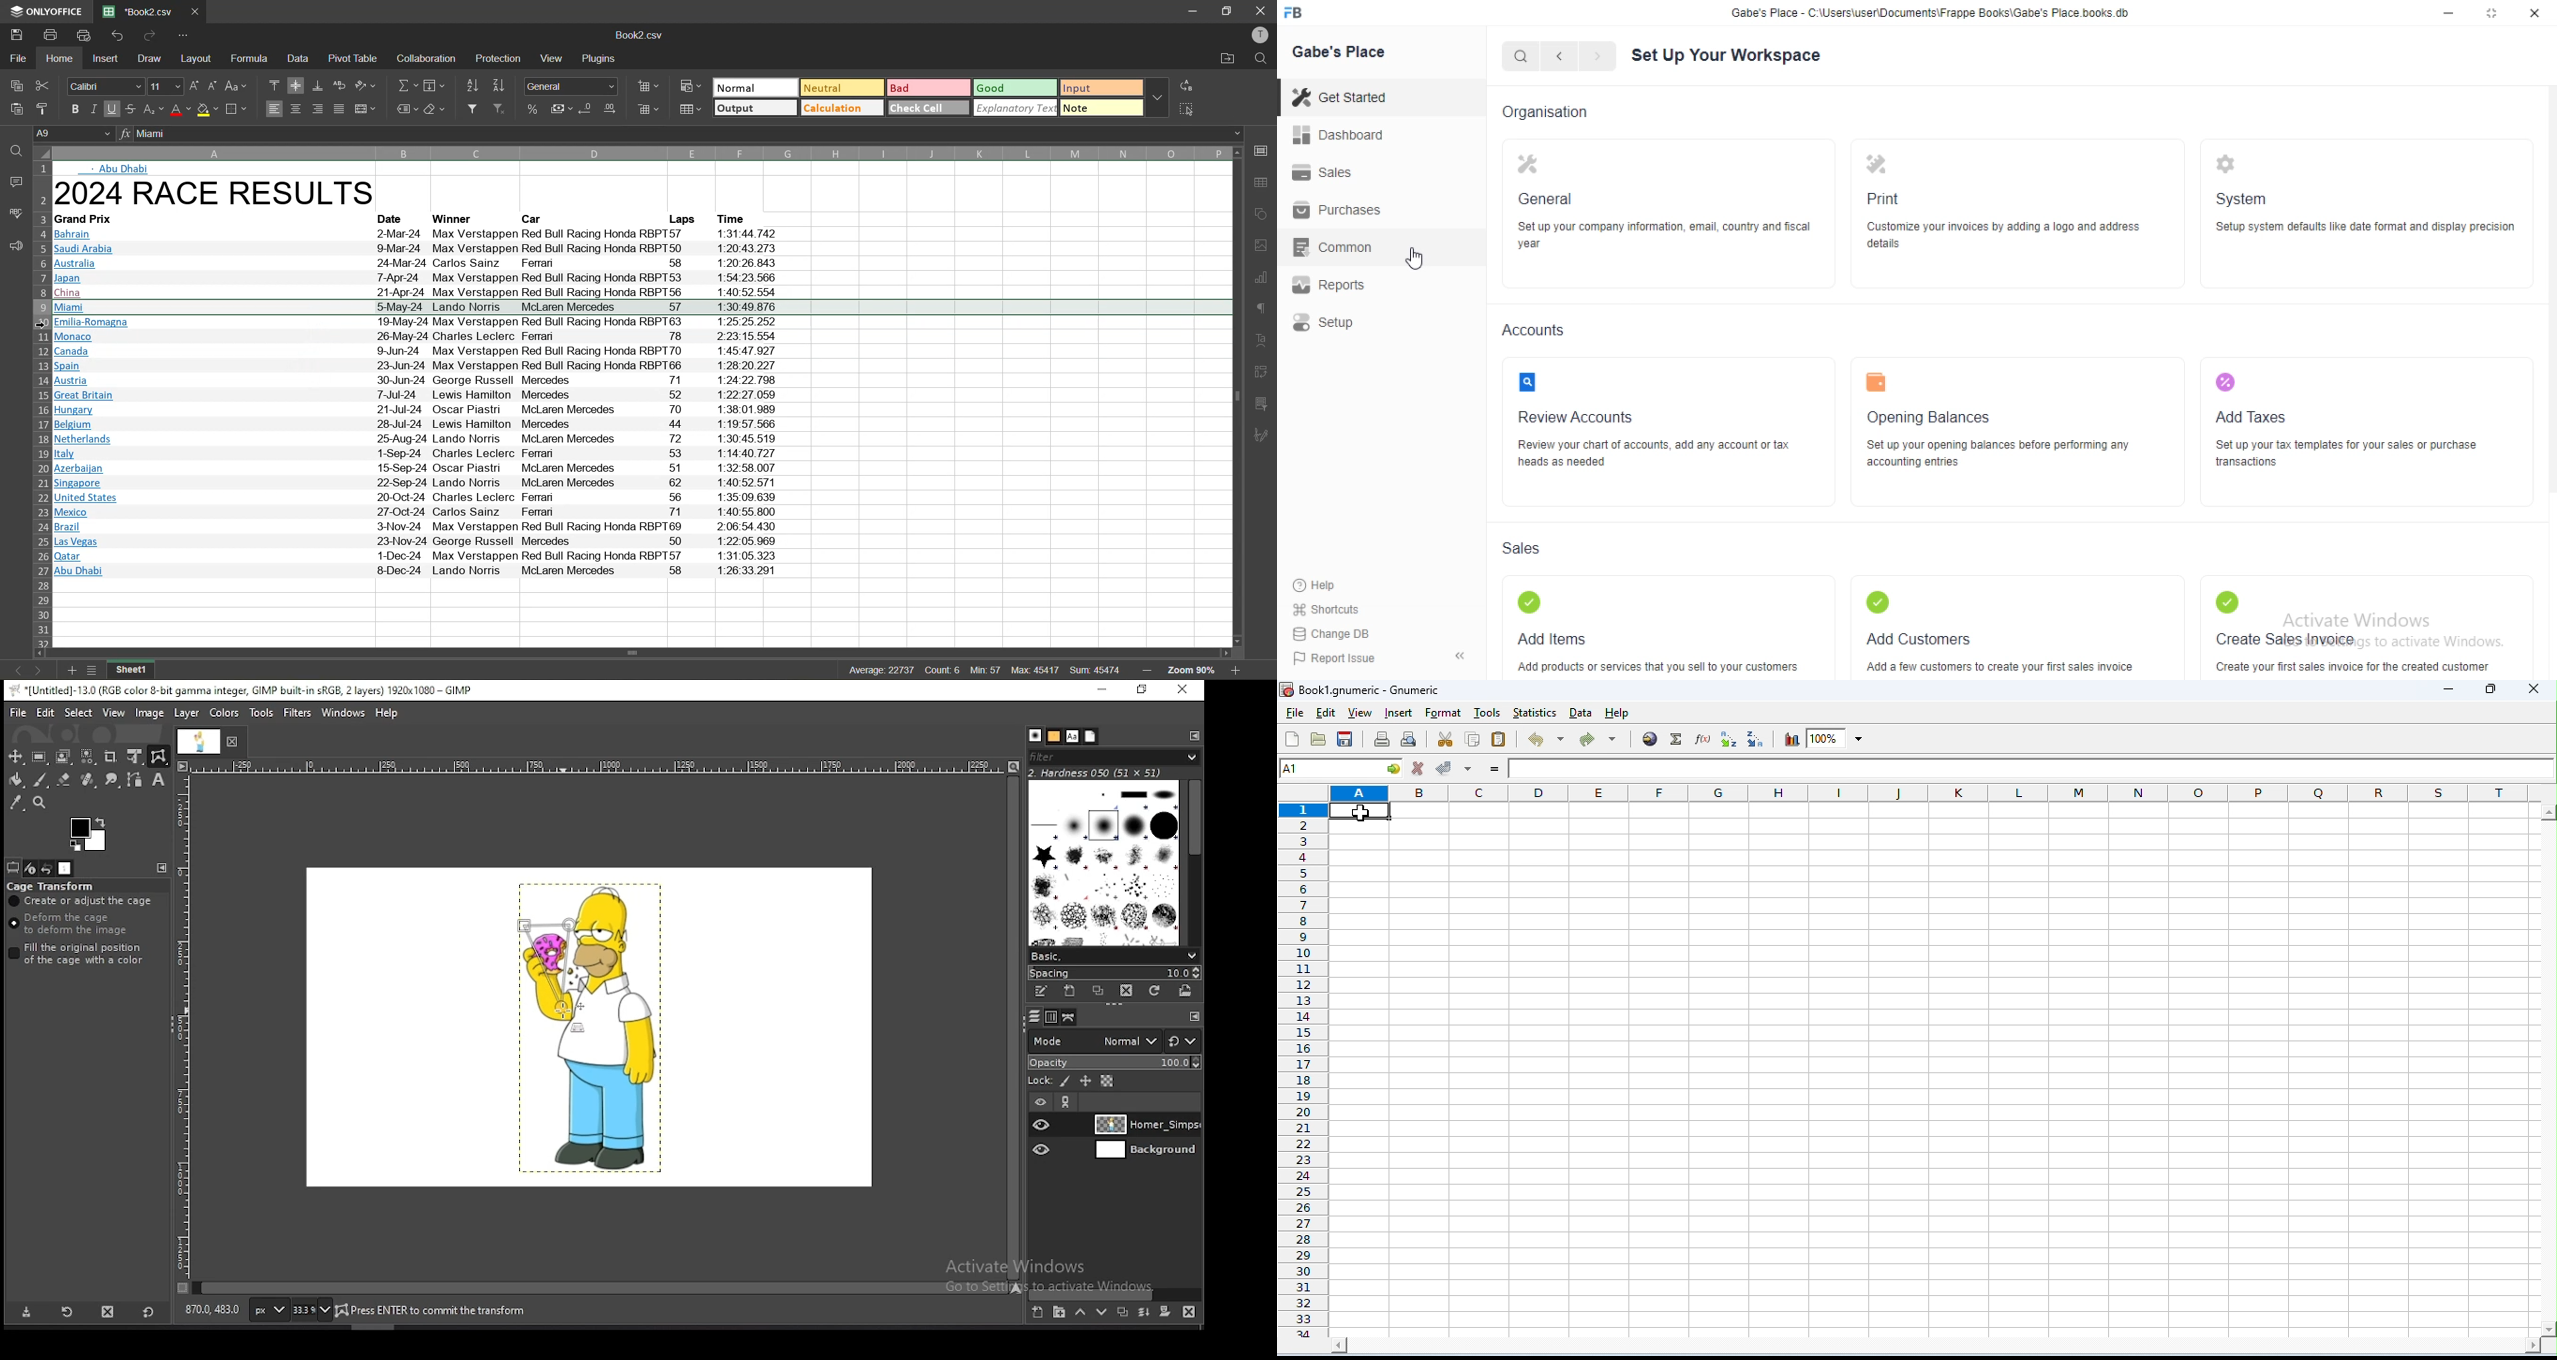 Image resolution: width=2576 pixels, height=1372 pixels. I want to click on delete layer, so click(1187, 1312).